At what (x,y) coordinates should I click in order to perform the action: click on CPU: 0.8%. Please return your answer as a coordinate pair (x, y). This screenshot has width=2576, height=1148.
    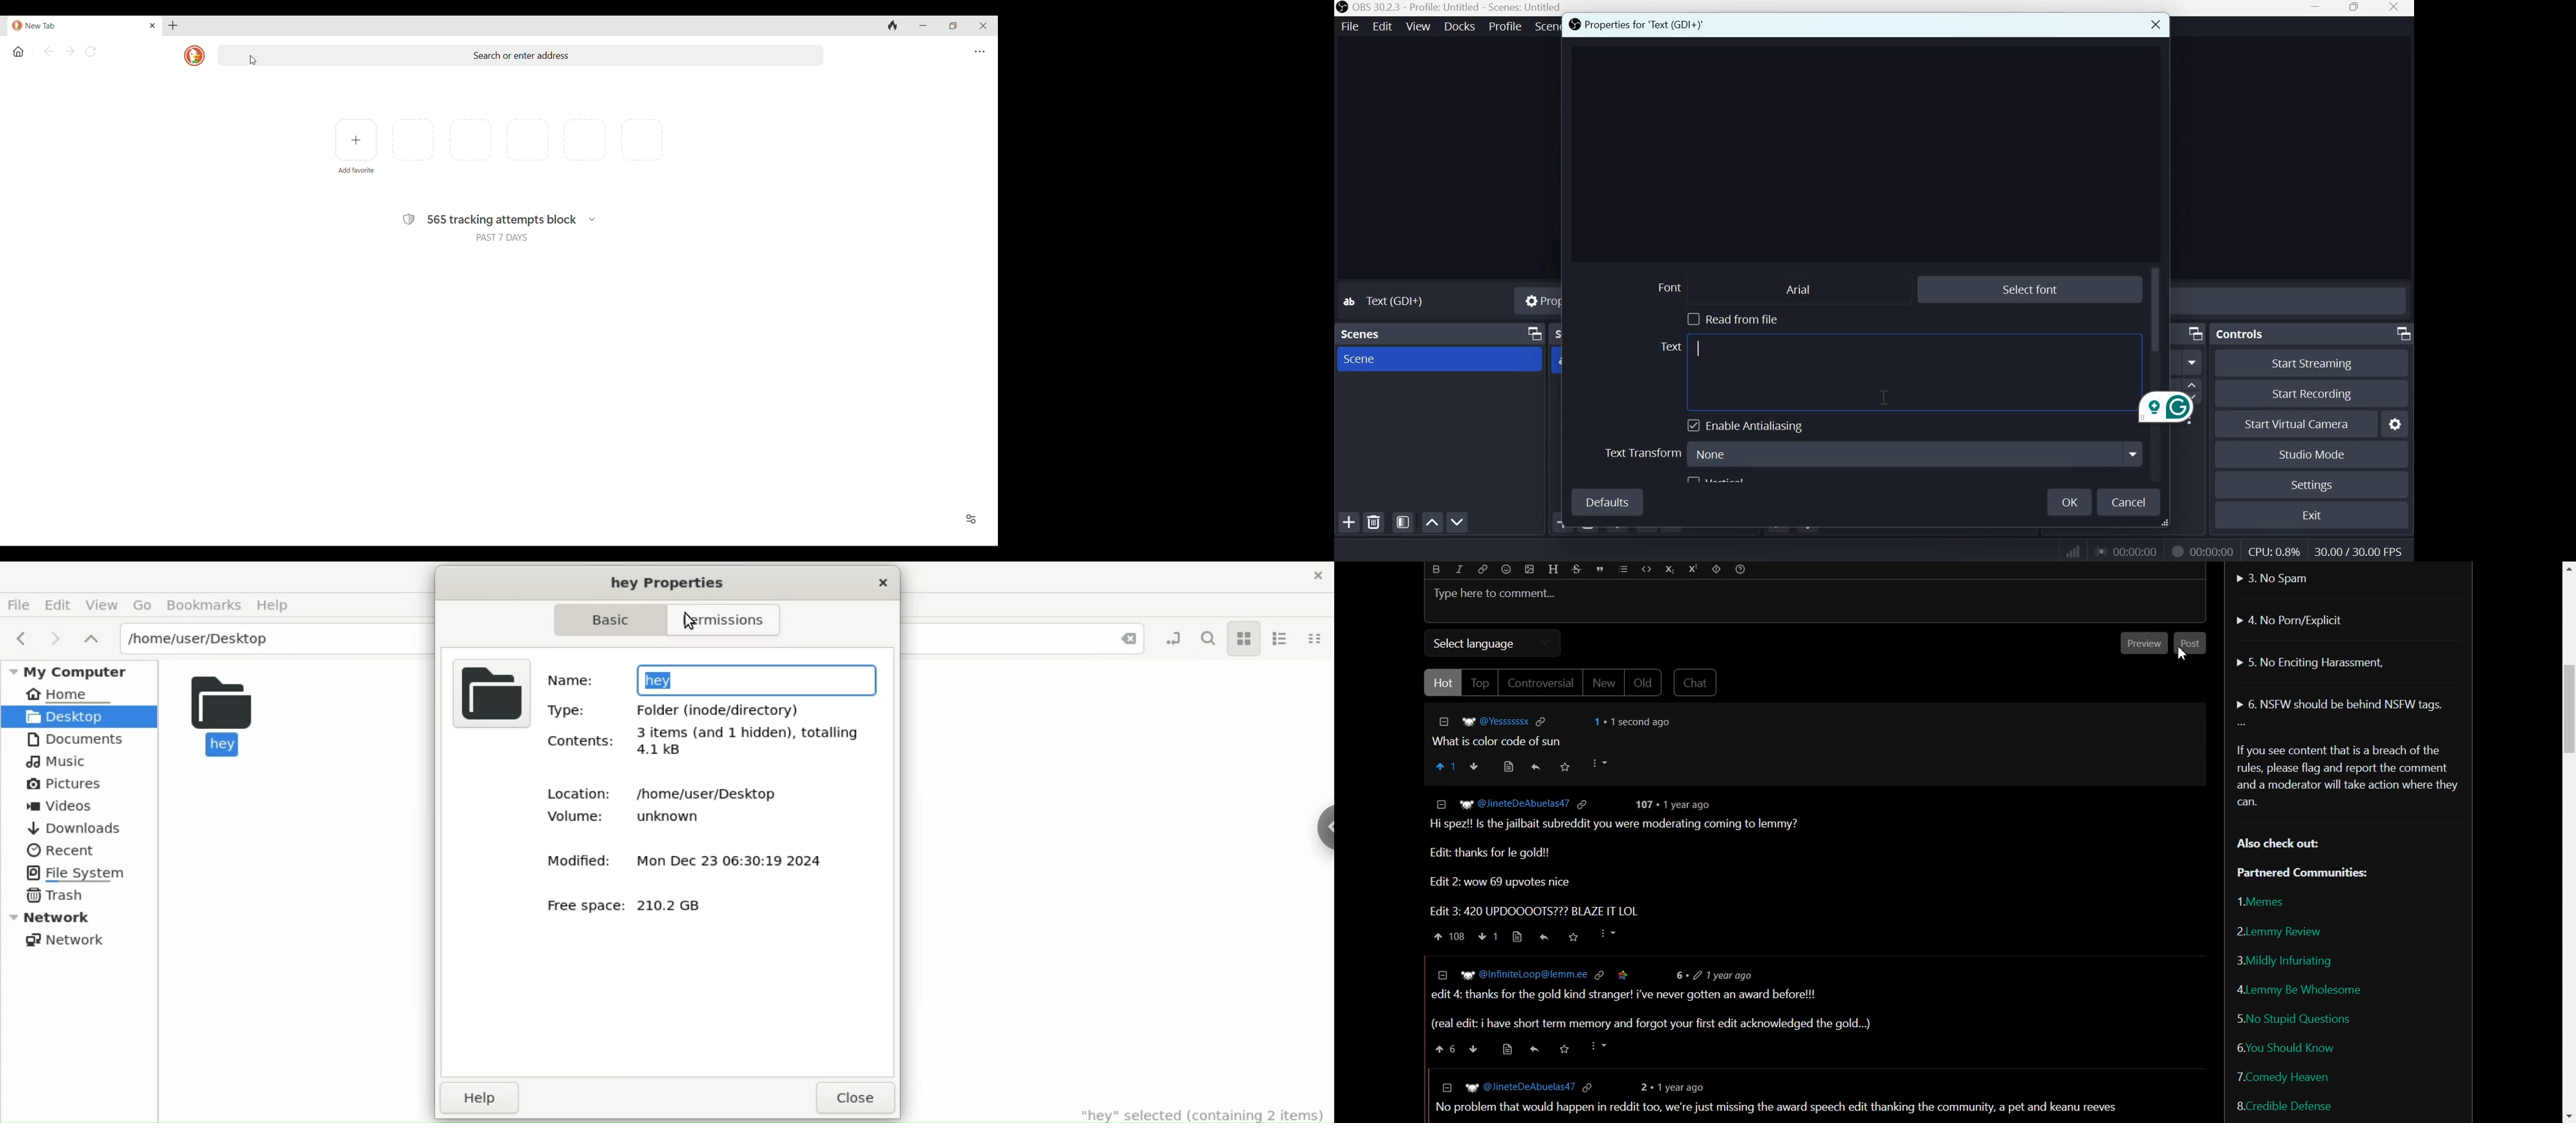
    Looking at the image, I should click on (2275, 550).